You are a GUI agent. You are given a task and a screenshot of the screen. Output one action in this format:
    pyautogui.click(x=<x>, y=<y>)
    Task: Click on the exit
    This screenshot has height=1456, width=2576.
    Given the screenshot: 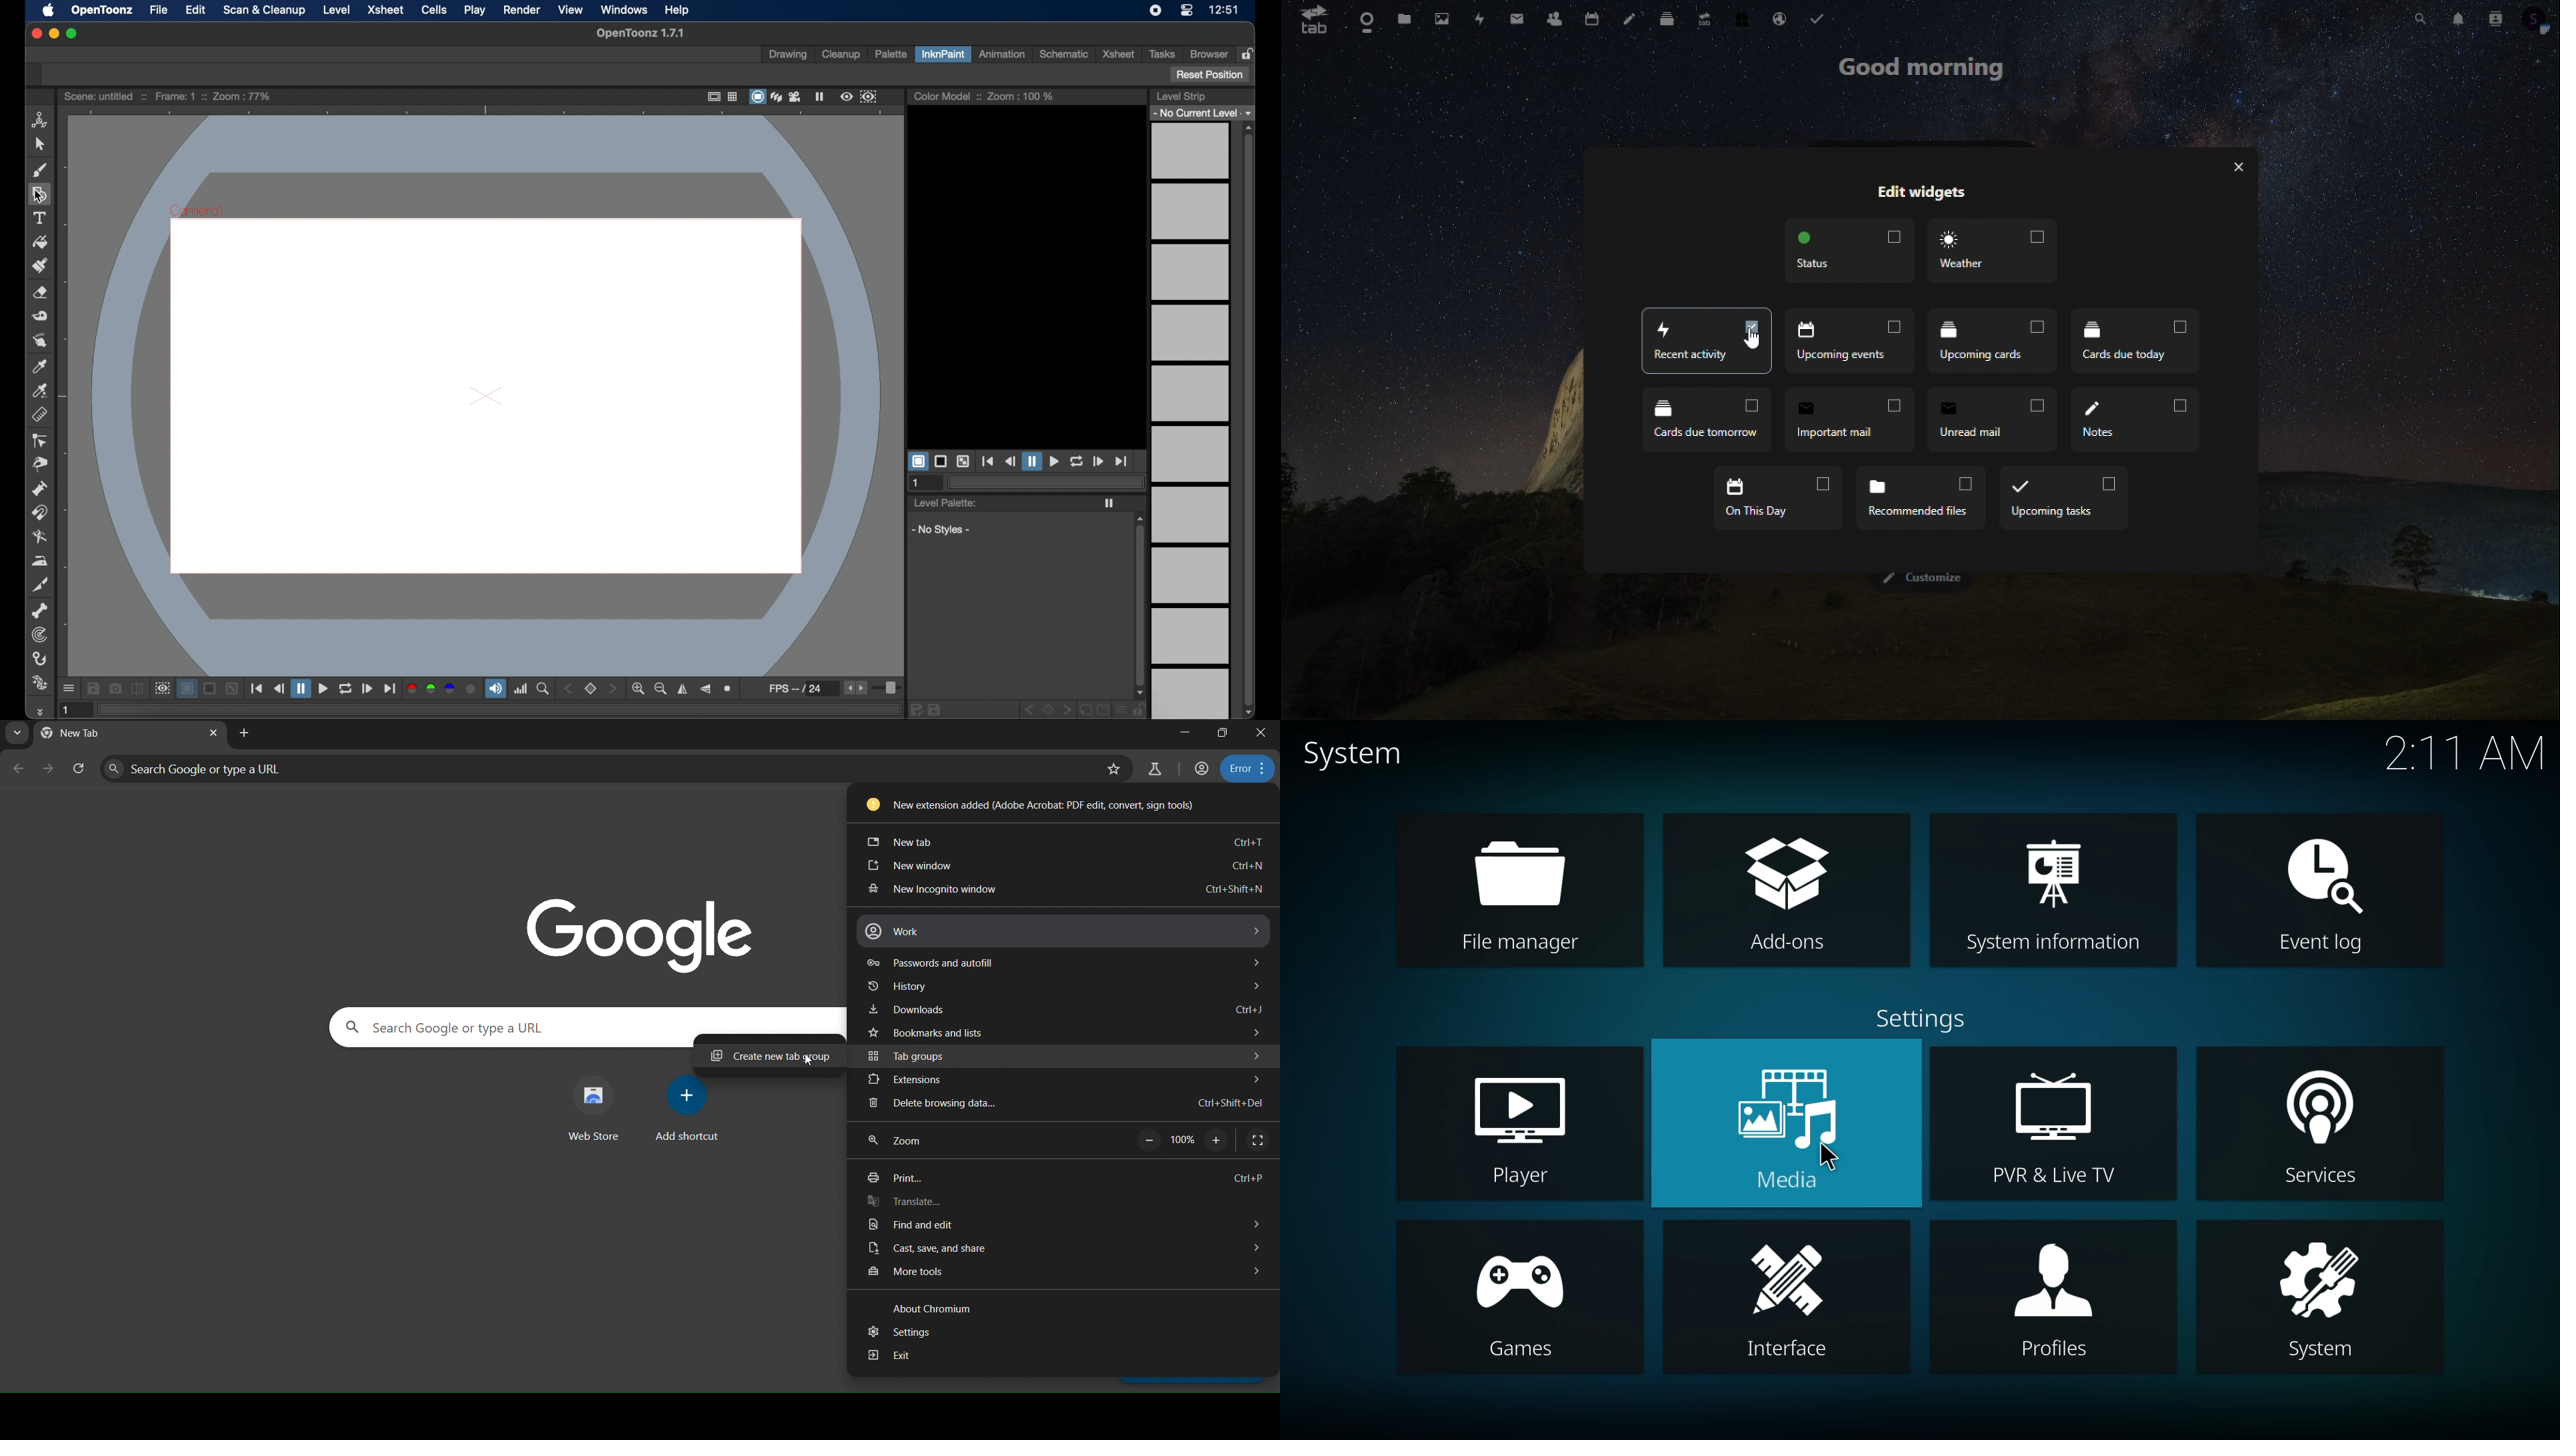 What is the action you would take?
    pyautogui.click(x=2234, y=168)
    